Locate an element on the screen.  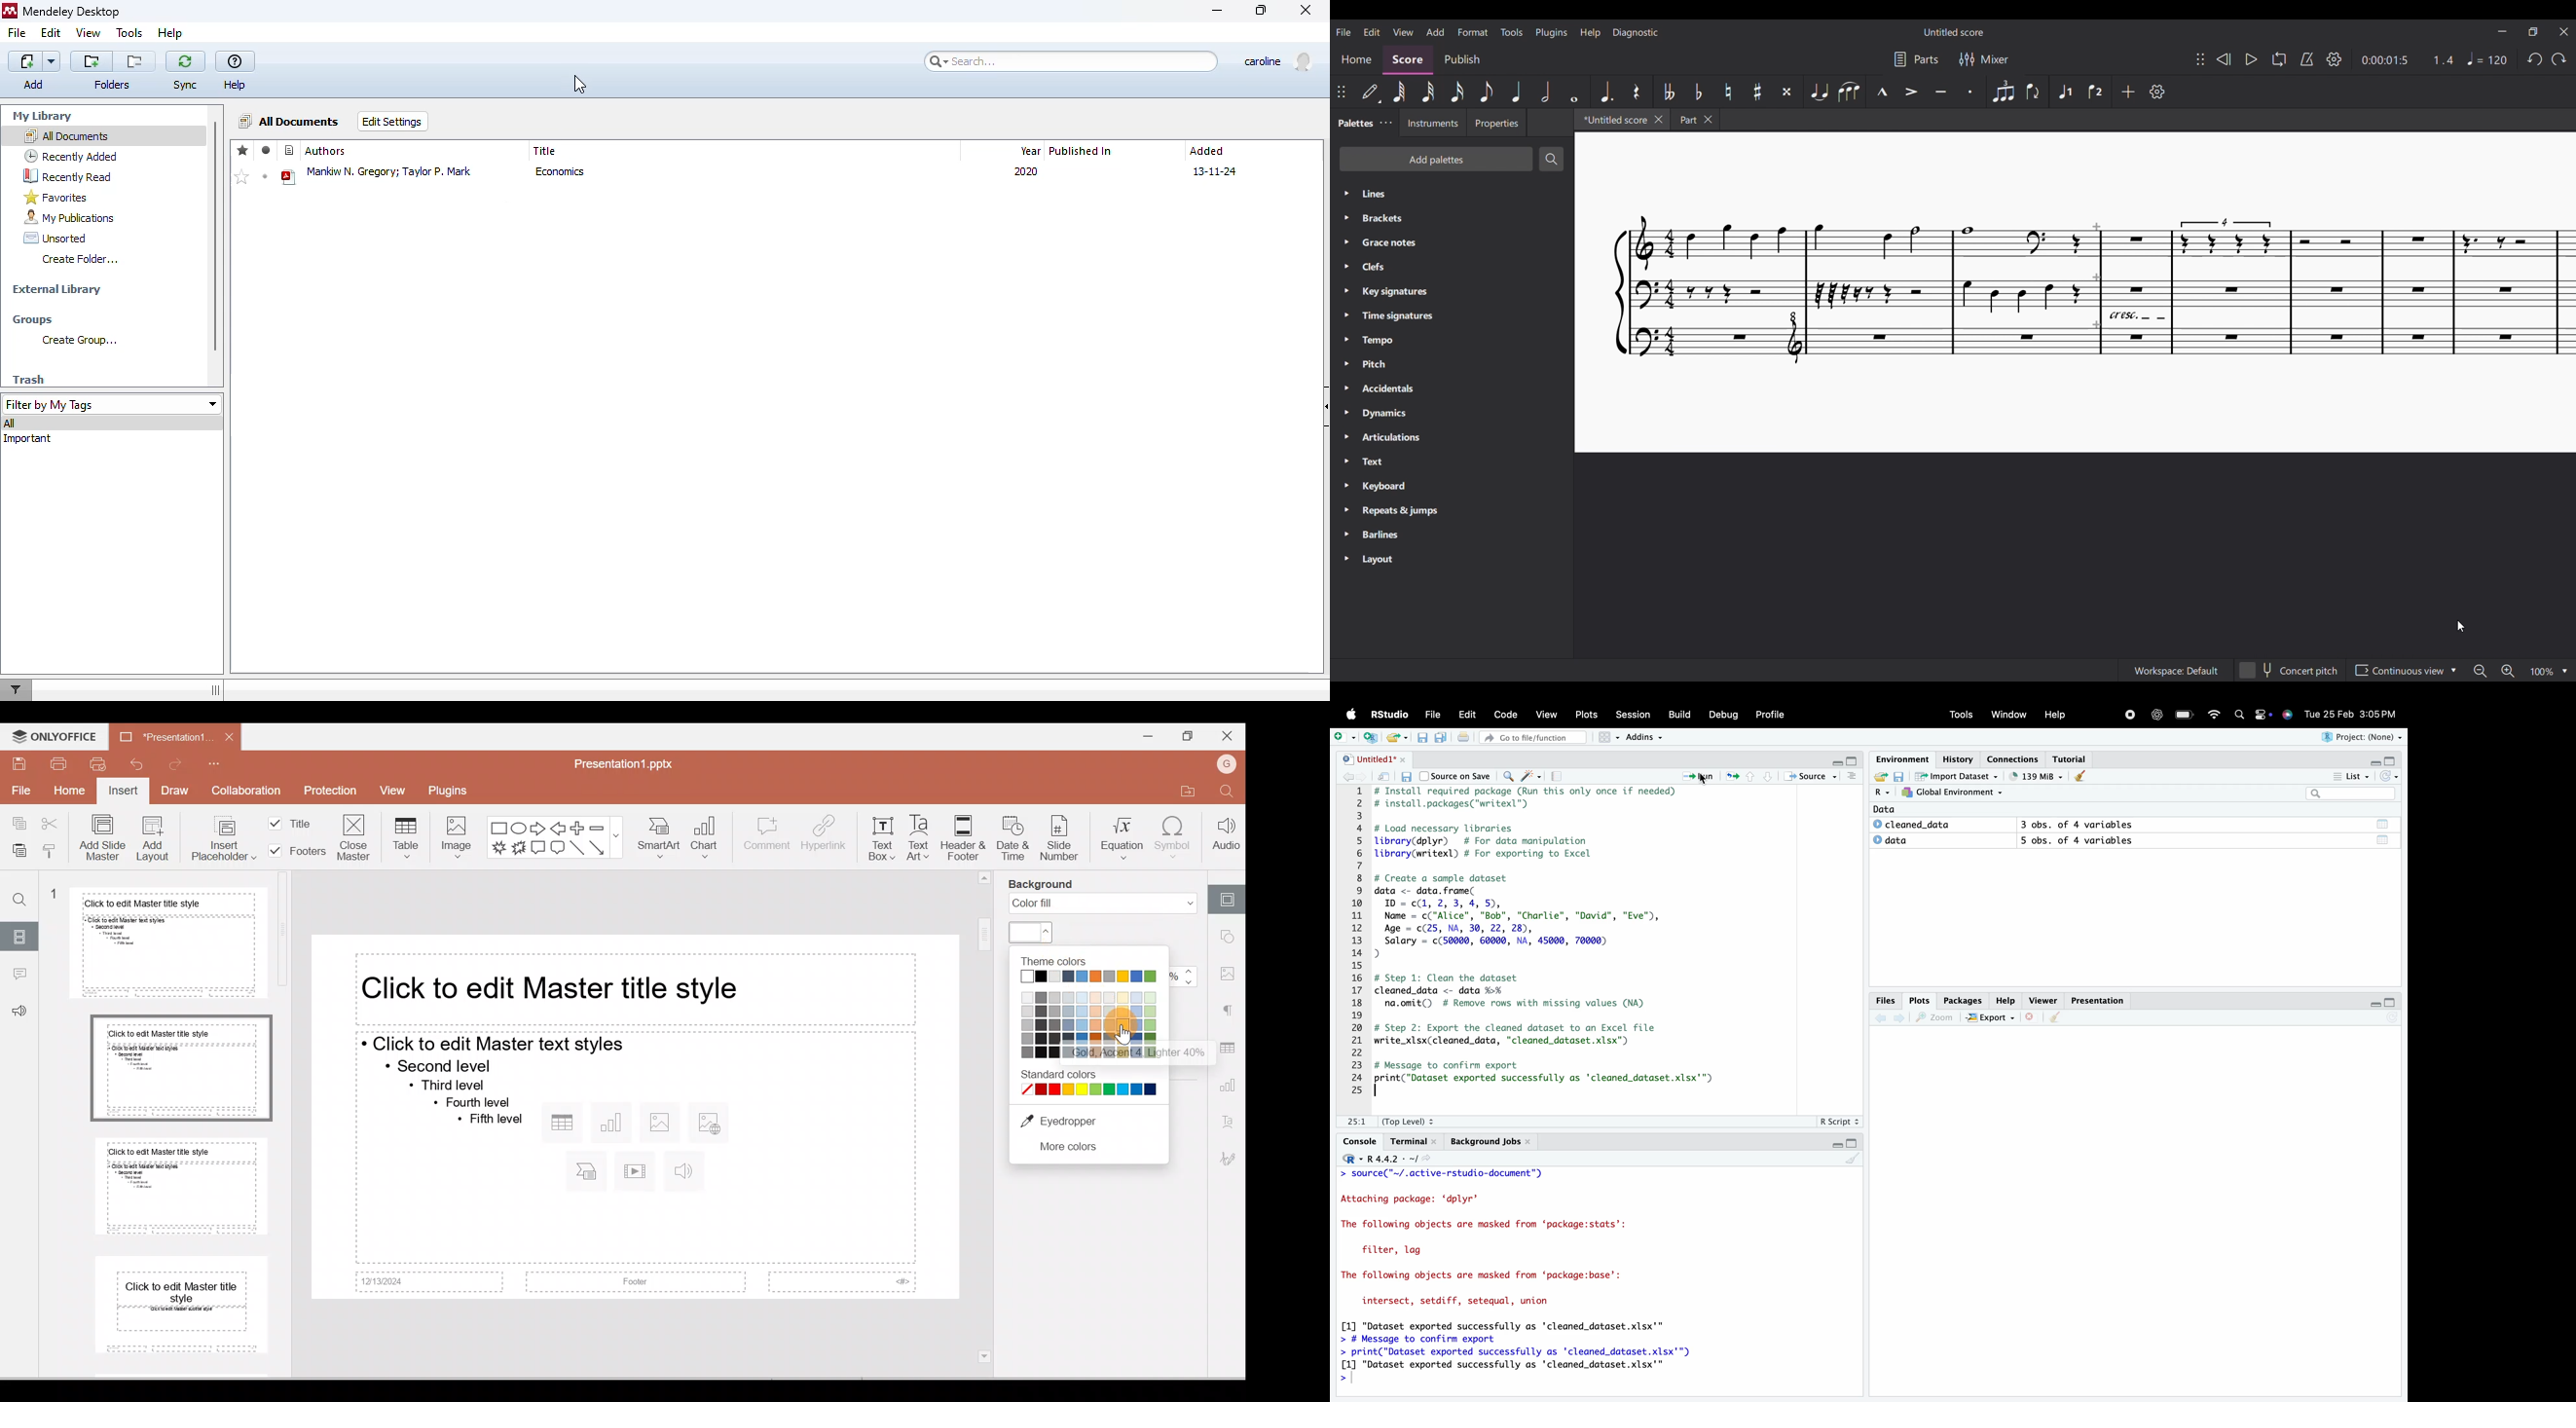
Go forward to the next source location (Ctrl + F10) is located at coordinates (1364, 776).